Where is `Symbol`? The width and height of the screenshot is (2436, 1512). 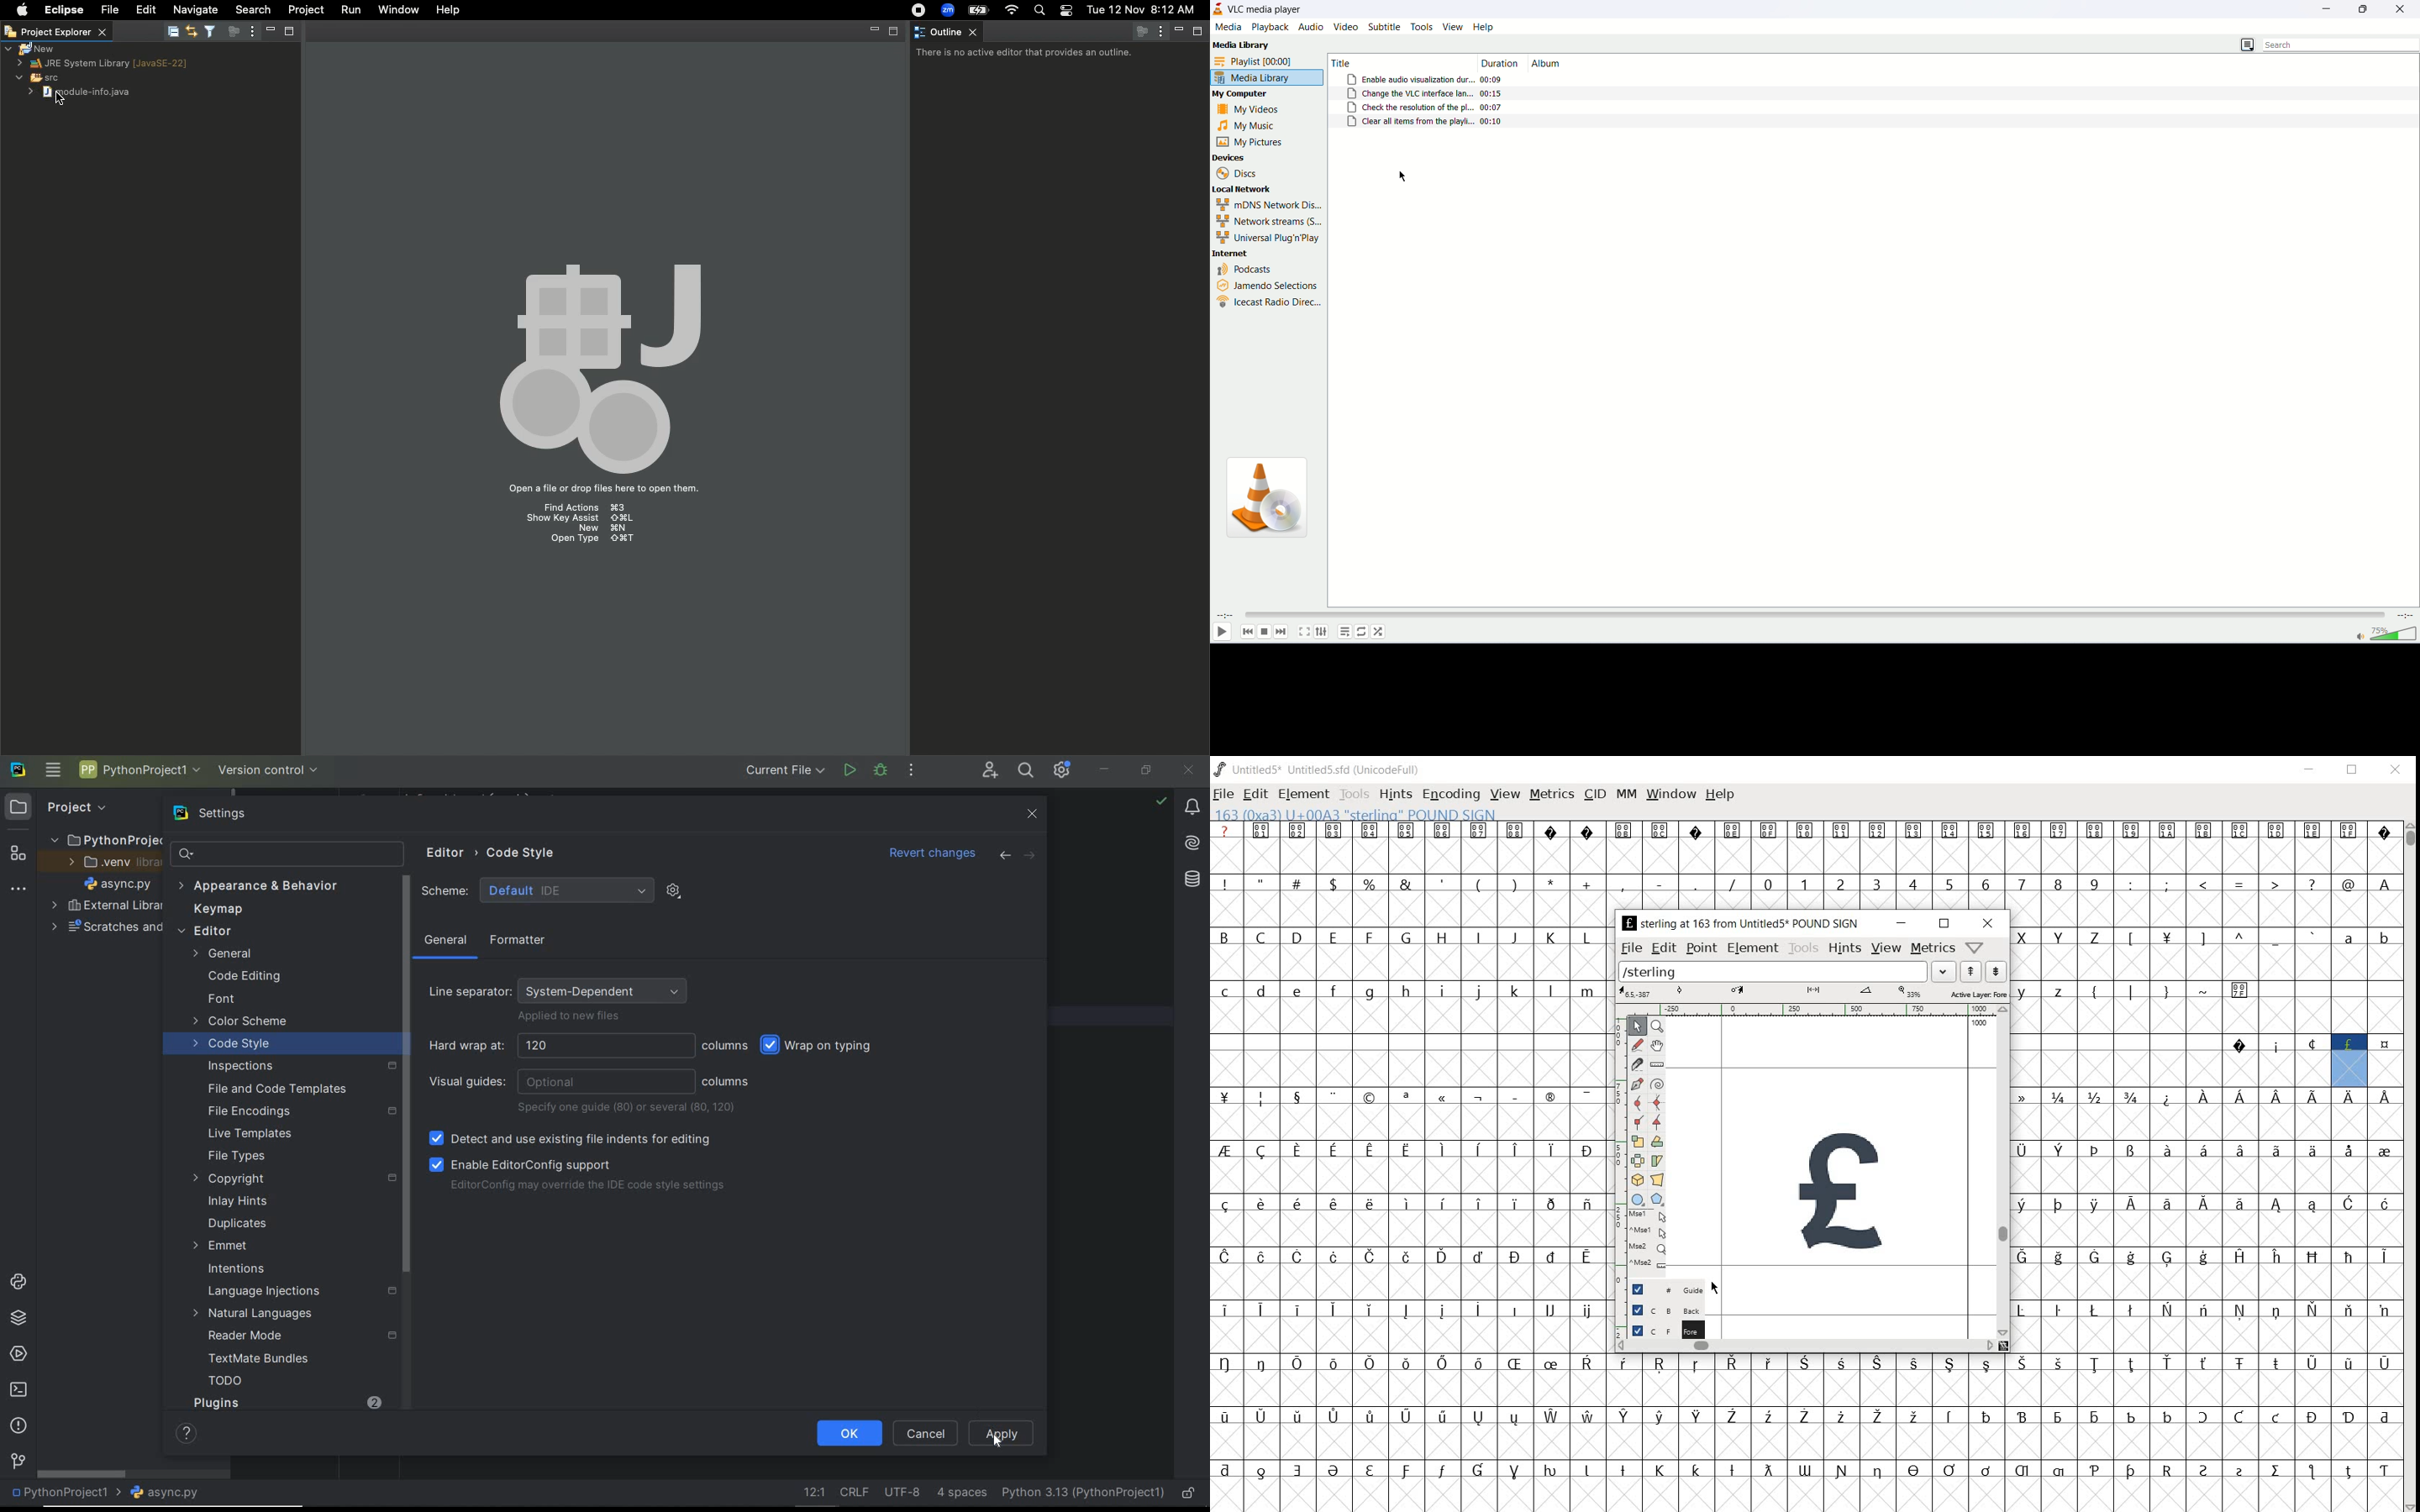 Symbol is located at coordinates (1295, 1096).